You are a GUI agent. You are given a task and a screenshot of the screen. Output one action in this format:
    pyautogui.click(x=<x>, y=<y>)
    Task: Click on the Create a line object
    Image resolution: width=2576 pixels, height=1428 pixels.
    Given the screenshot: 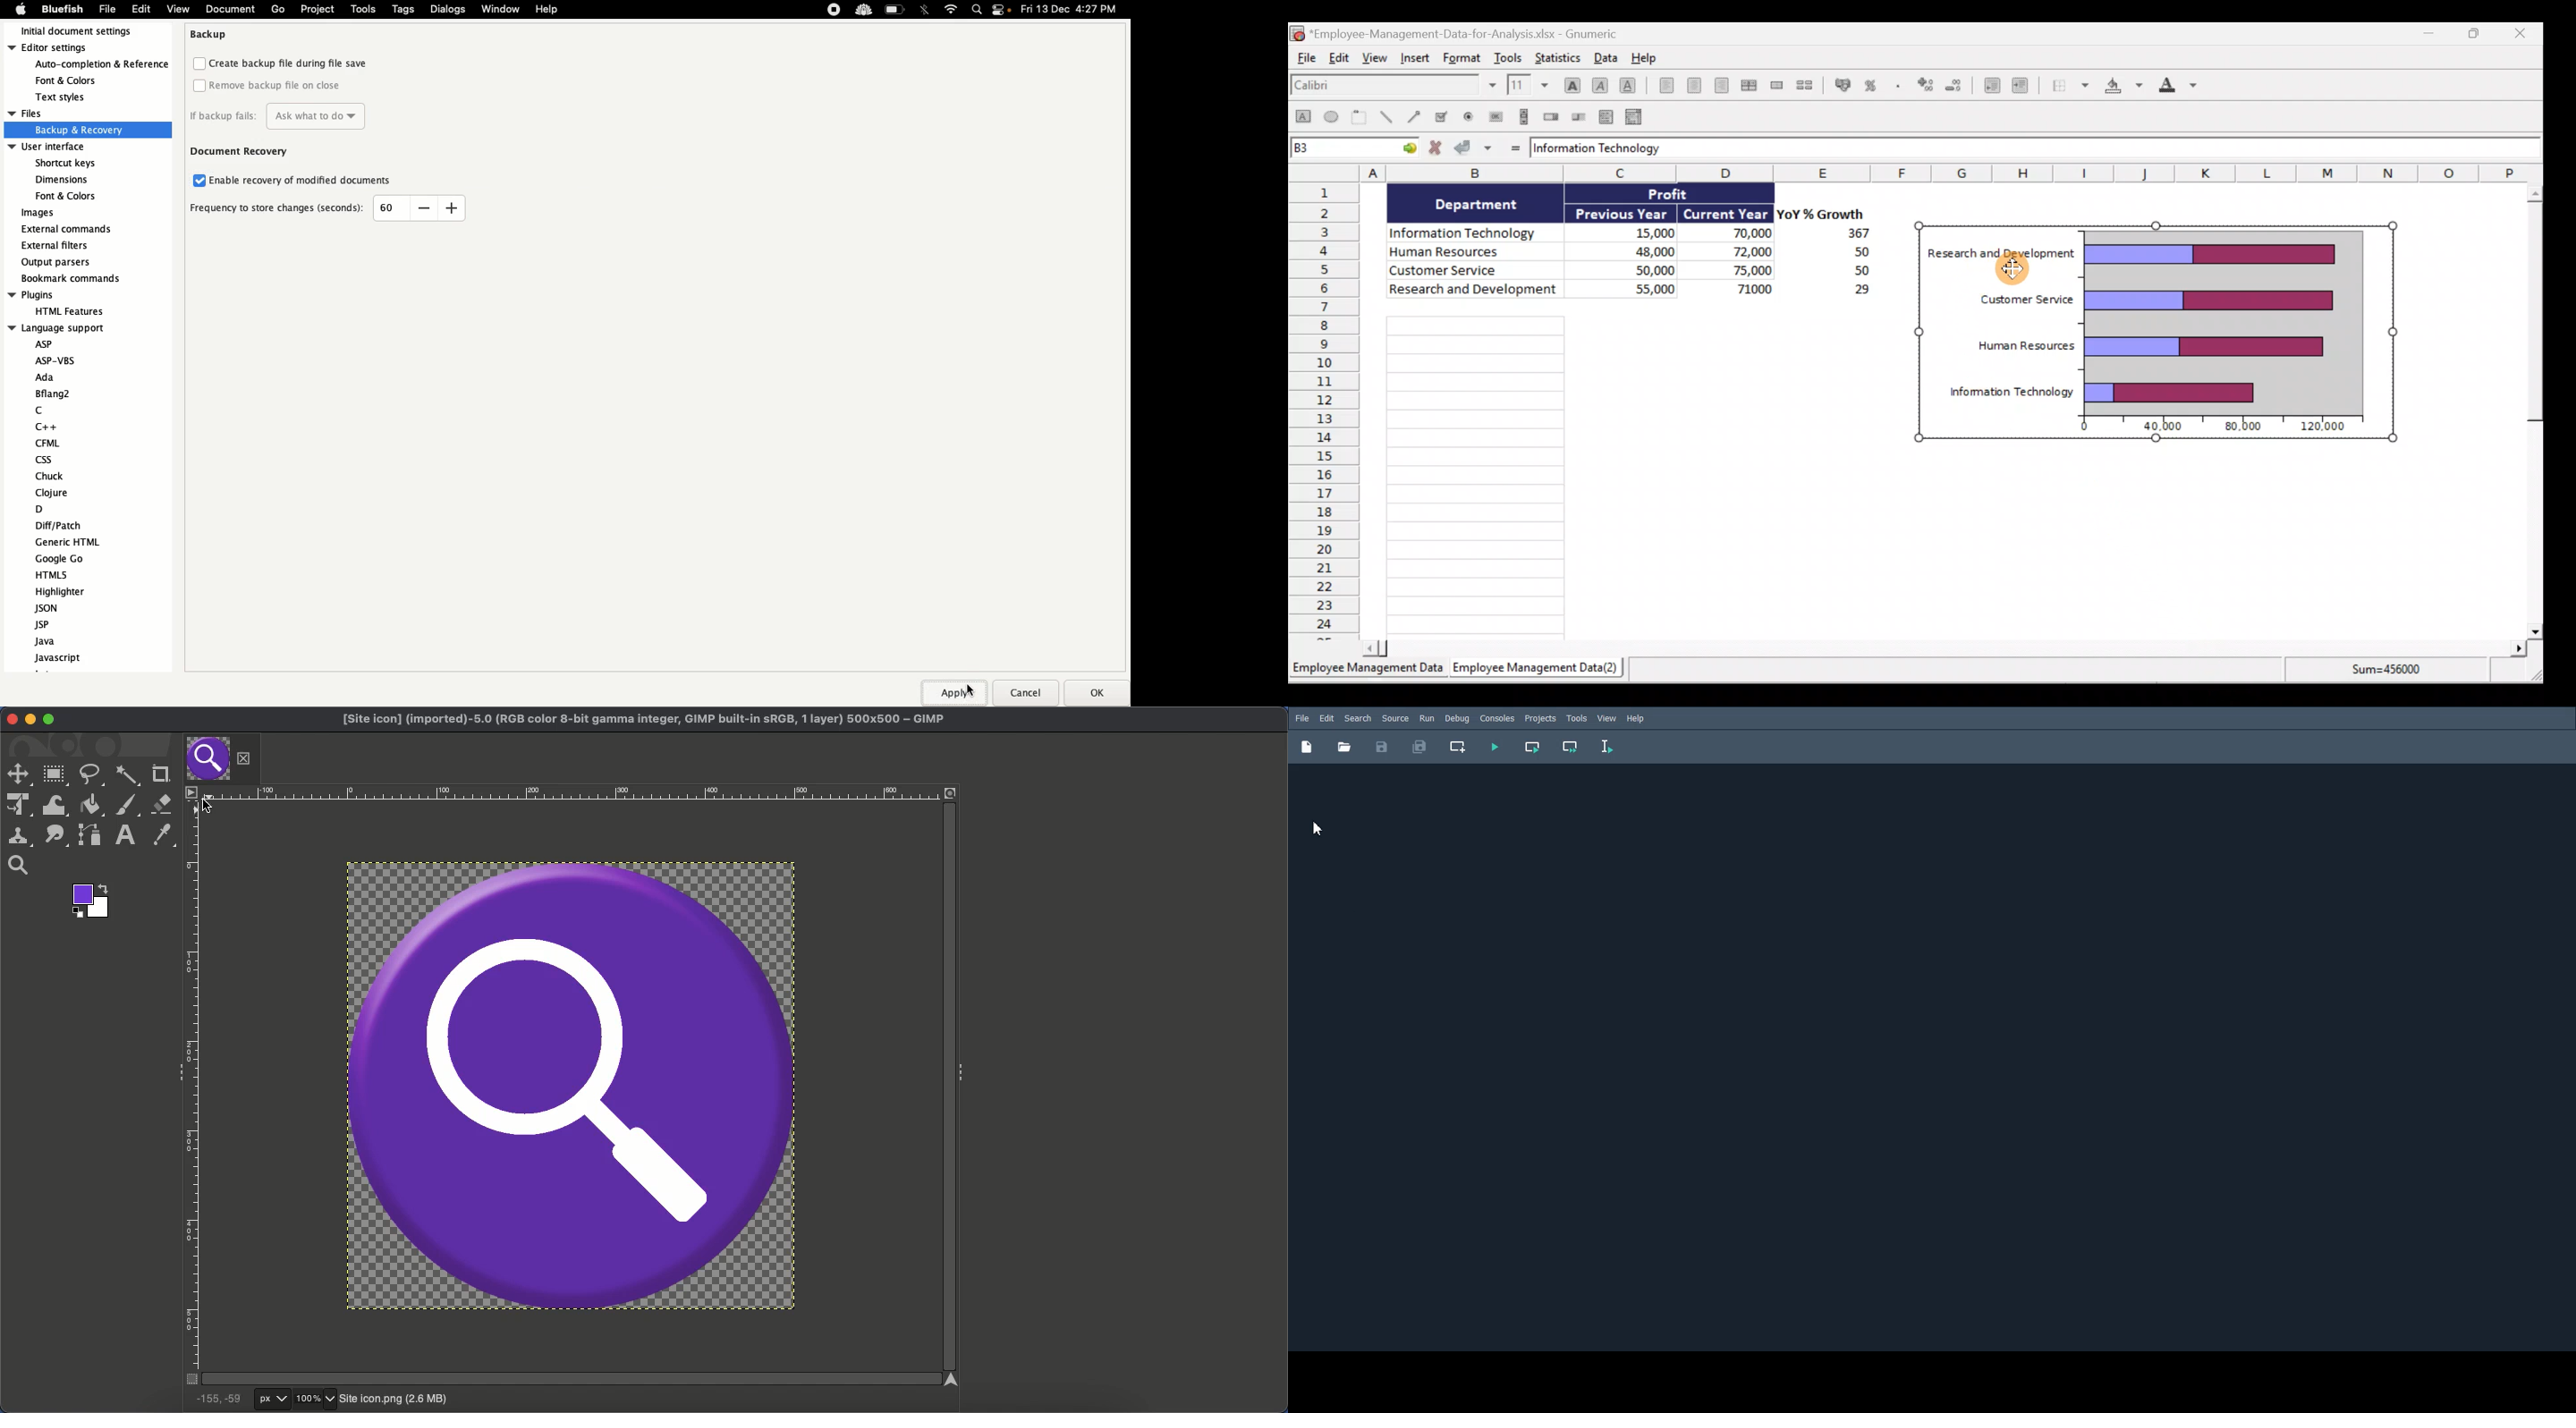 What is the action you would take?
    pyautogui.click(x=1387, y=117)
    